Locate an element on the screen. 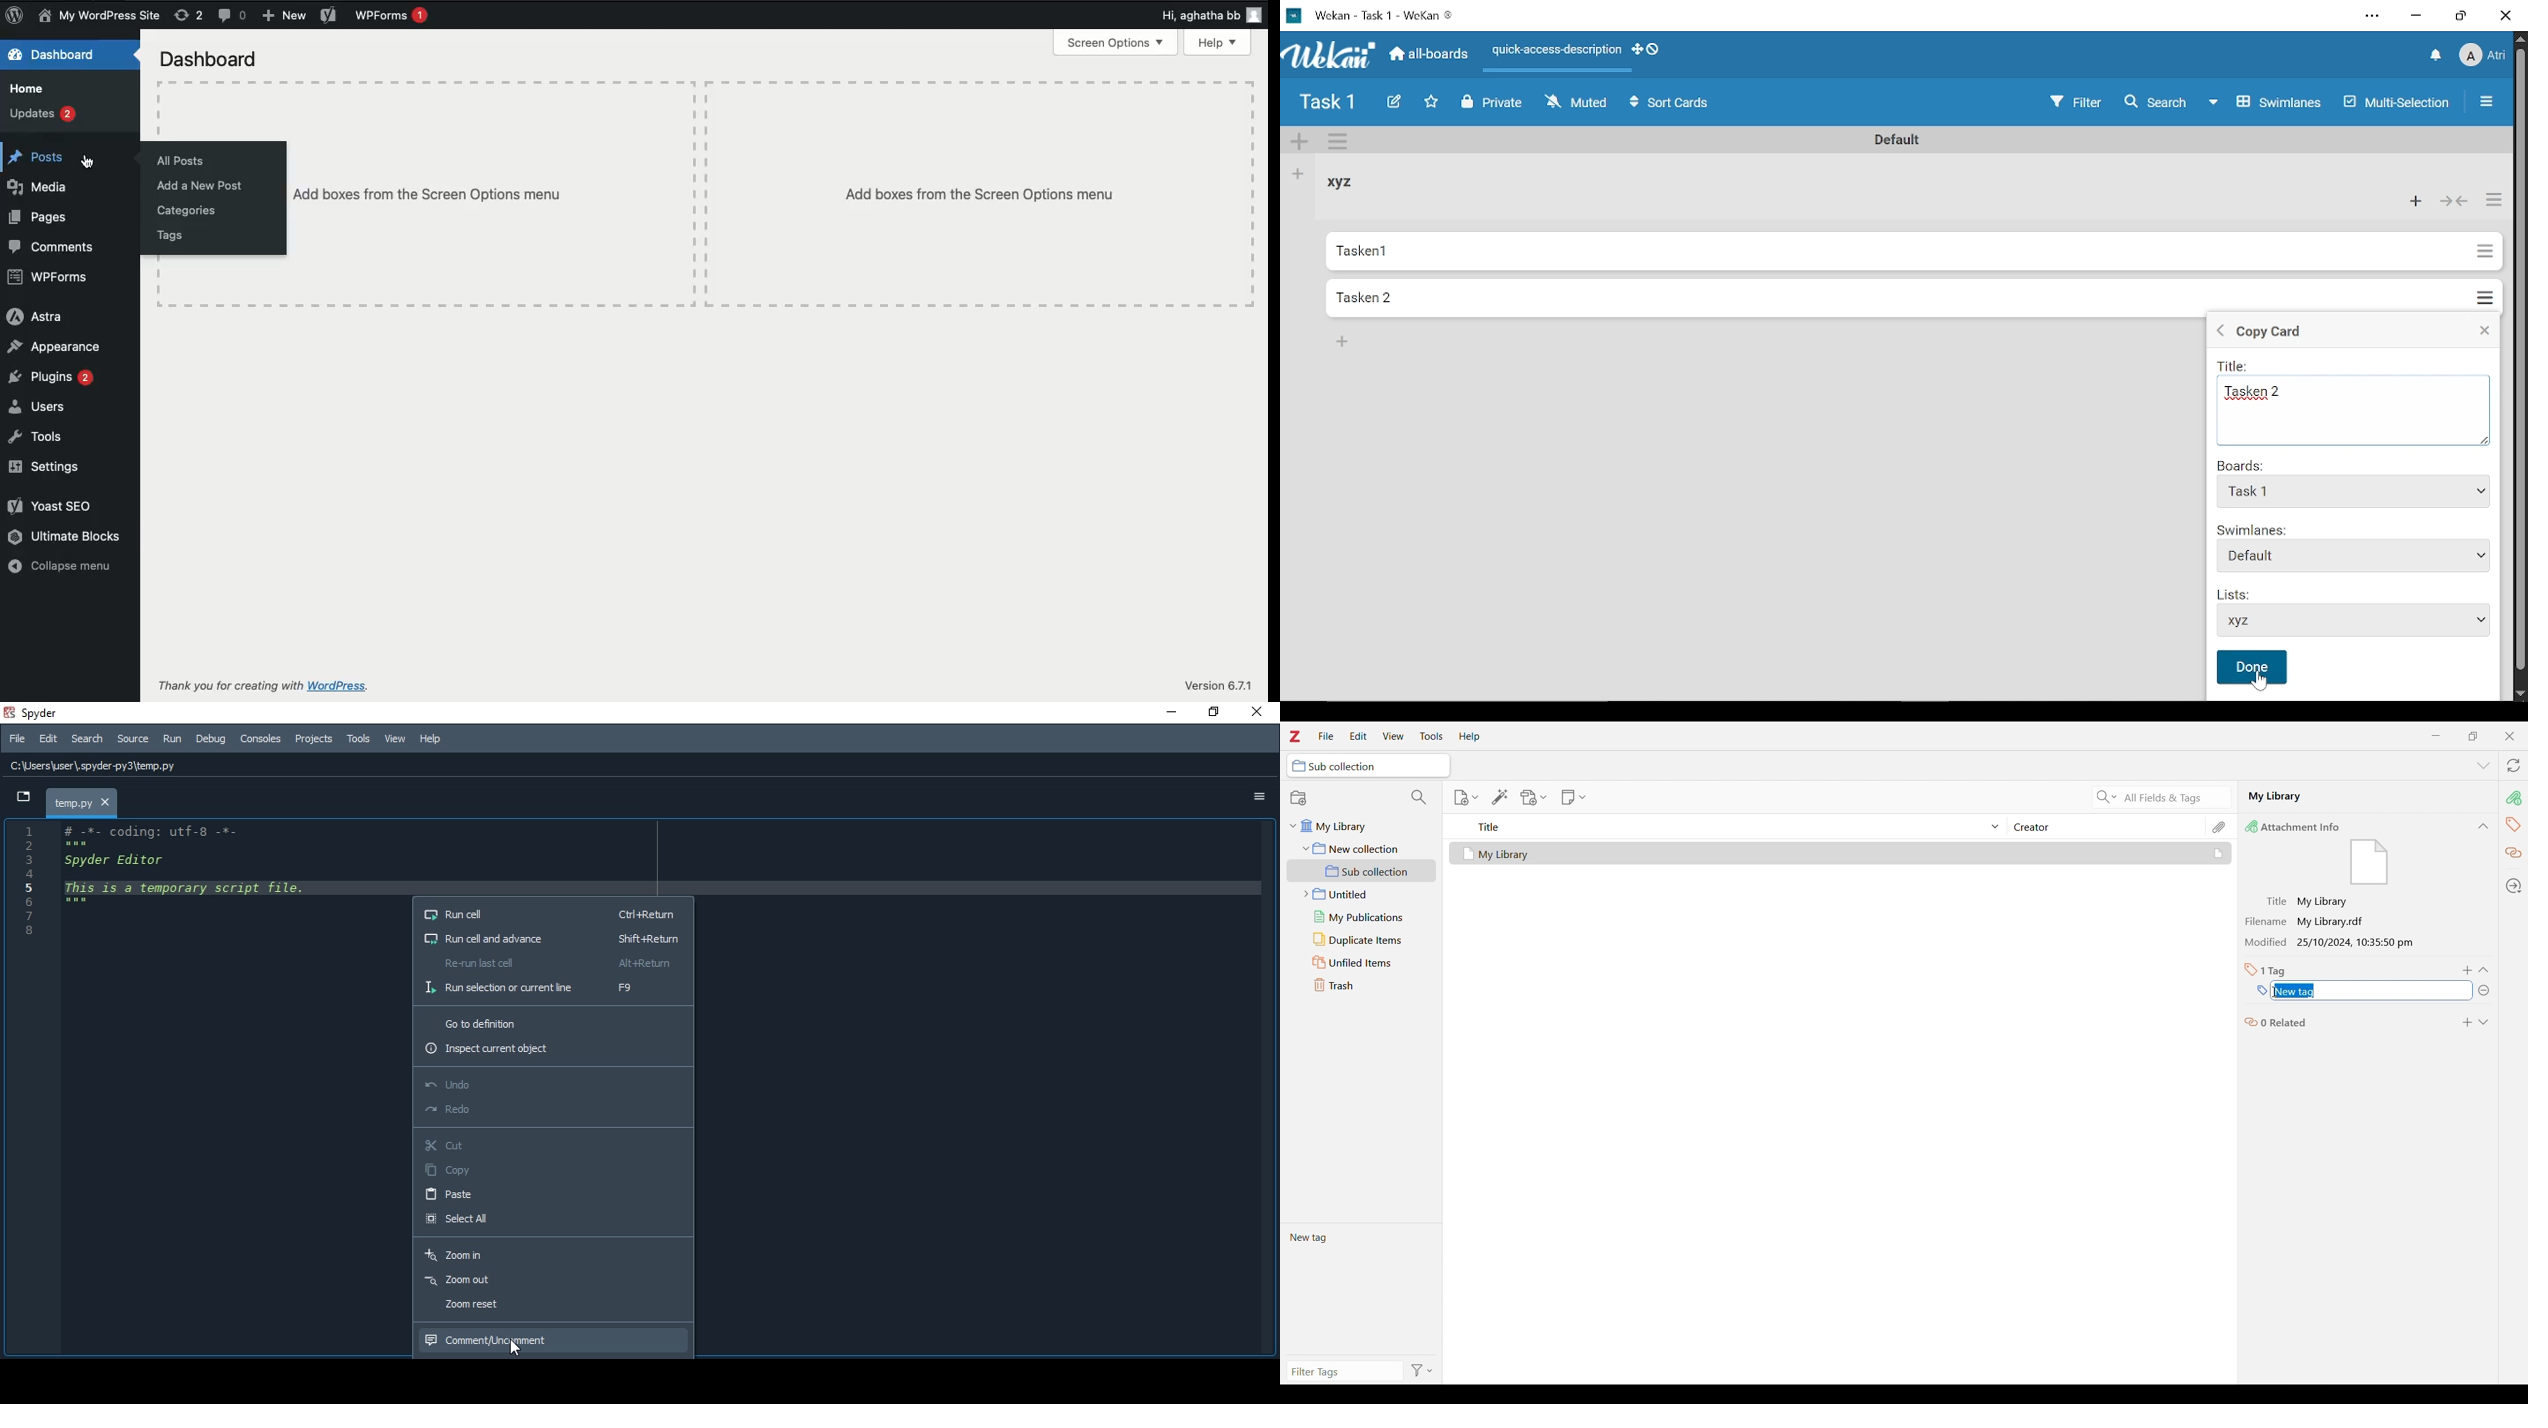 The image size is (2548, 1428). Edit menu is located at coordinates (1358, 736).